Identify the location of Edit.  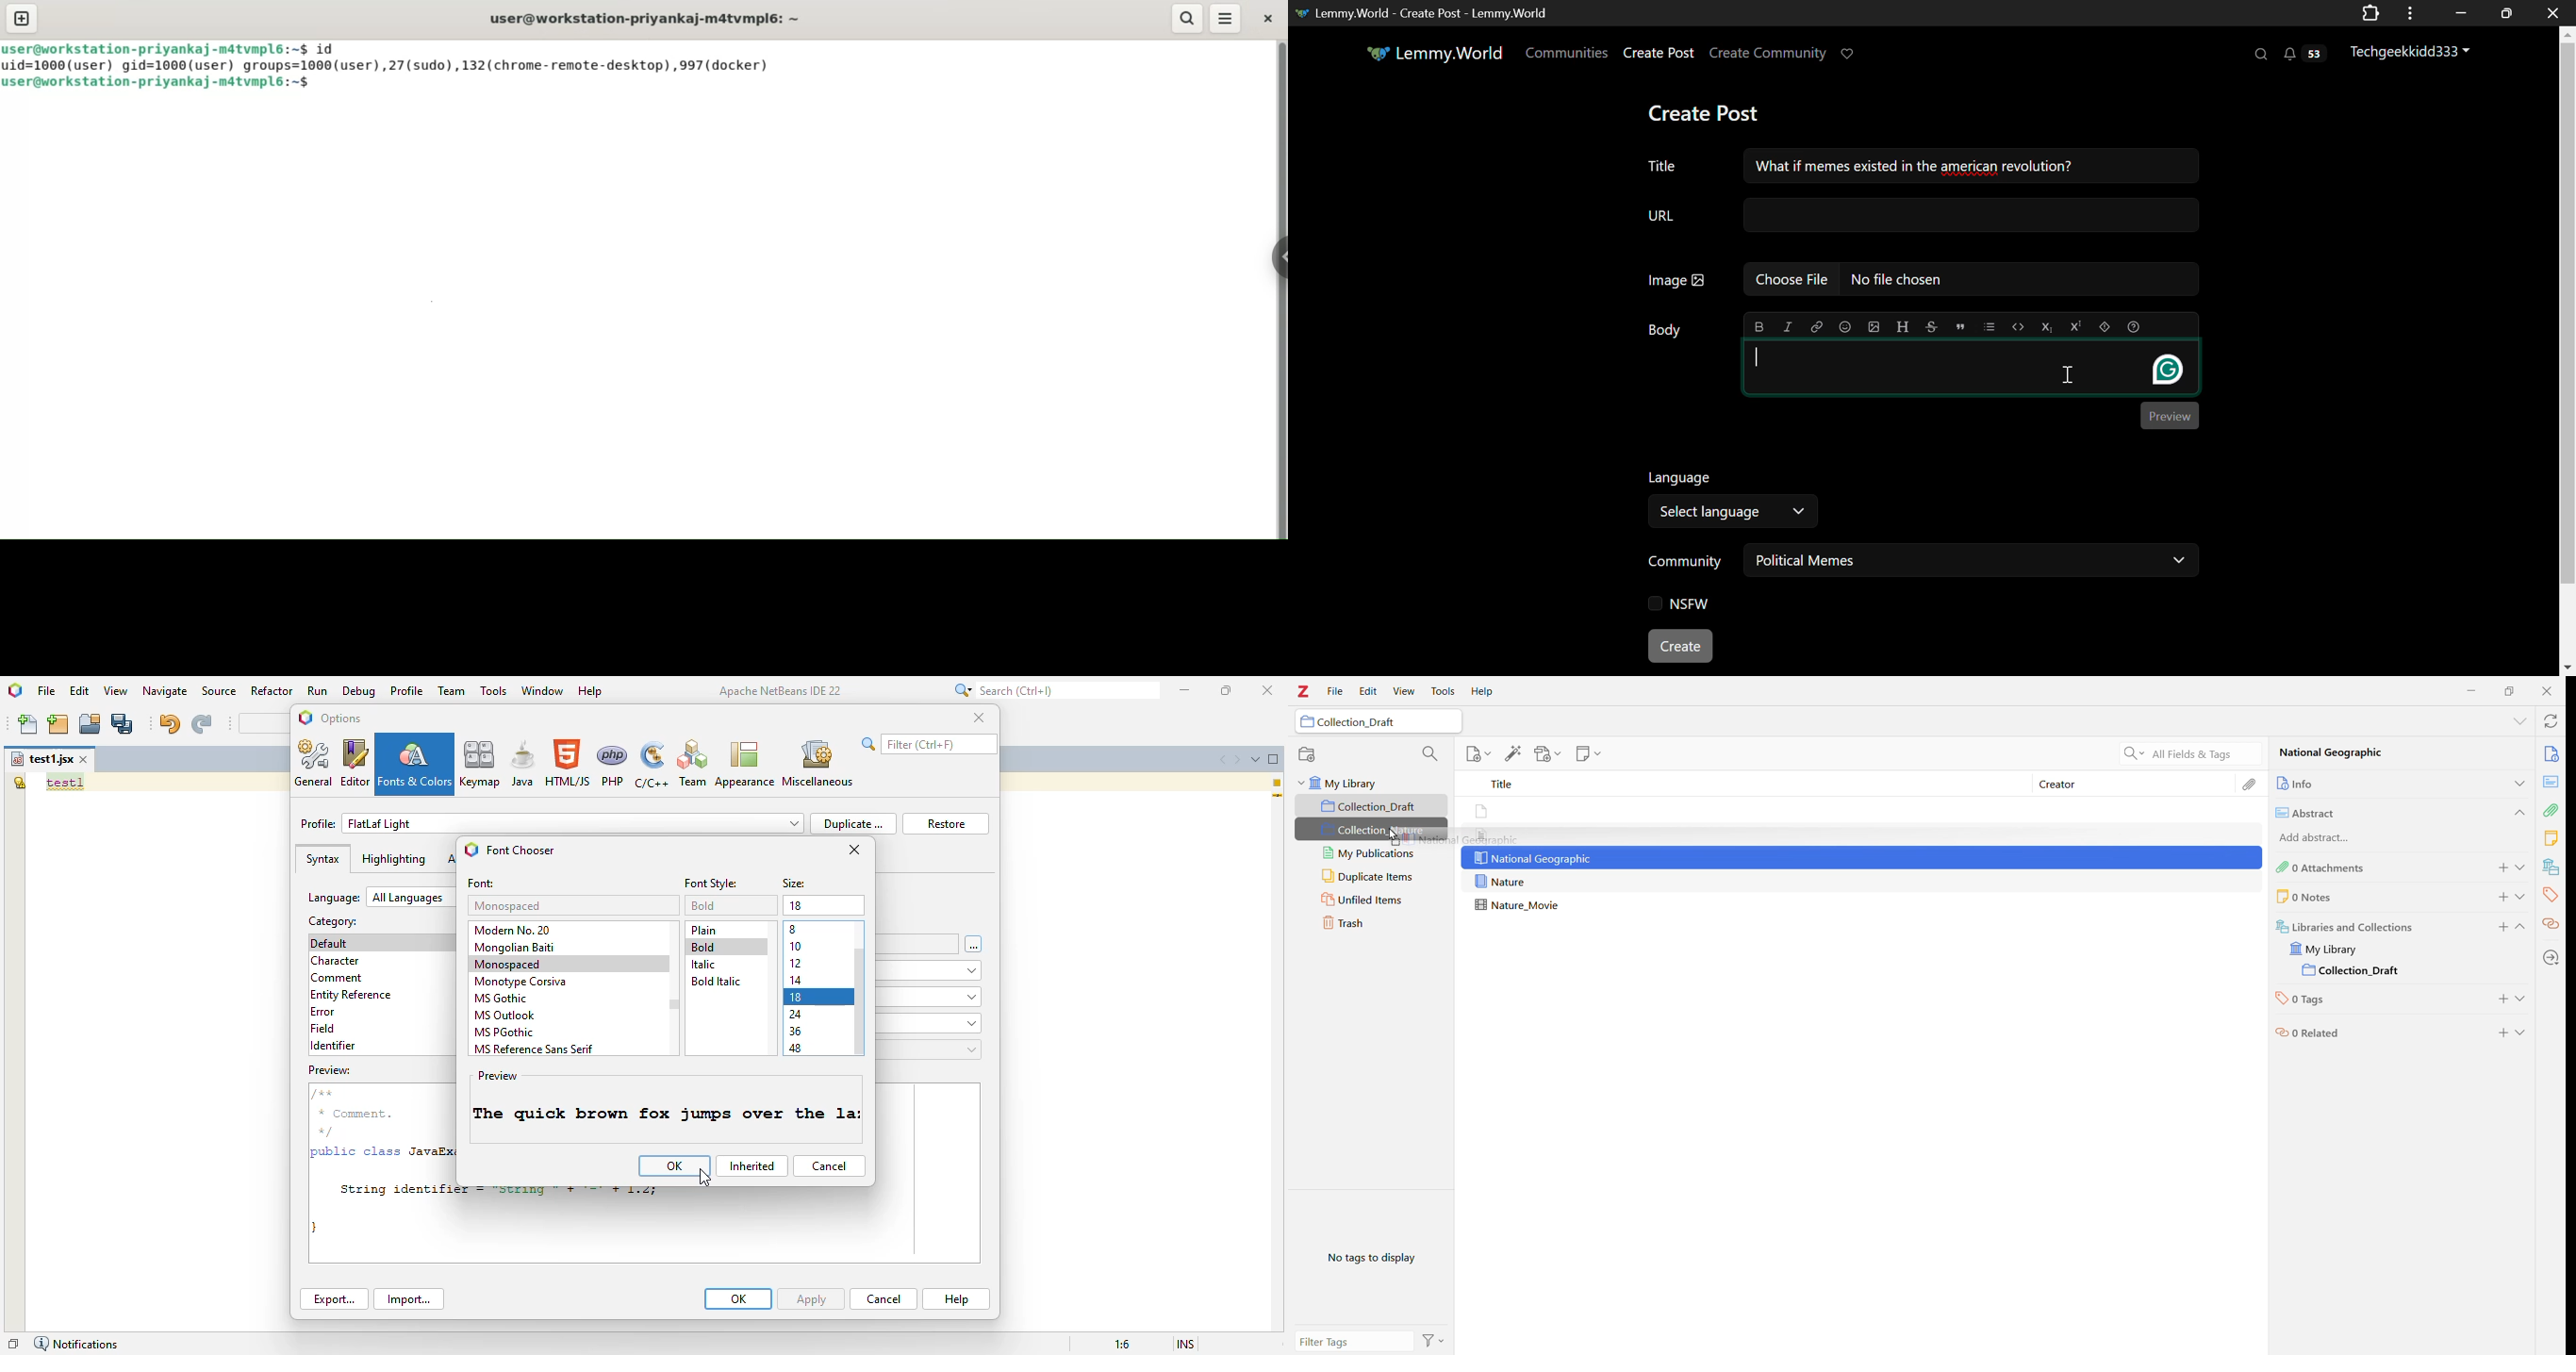
(1367, 691).